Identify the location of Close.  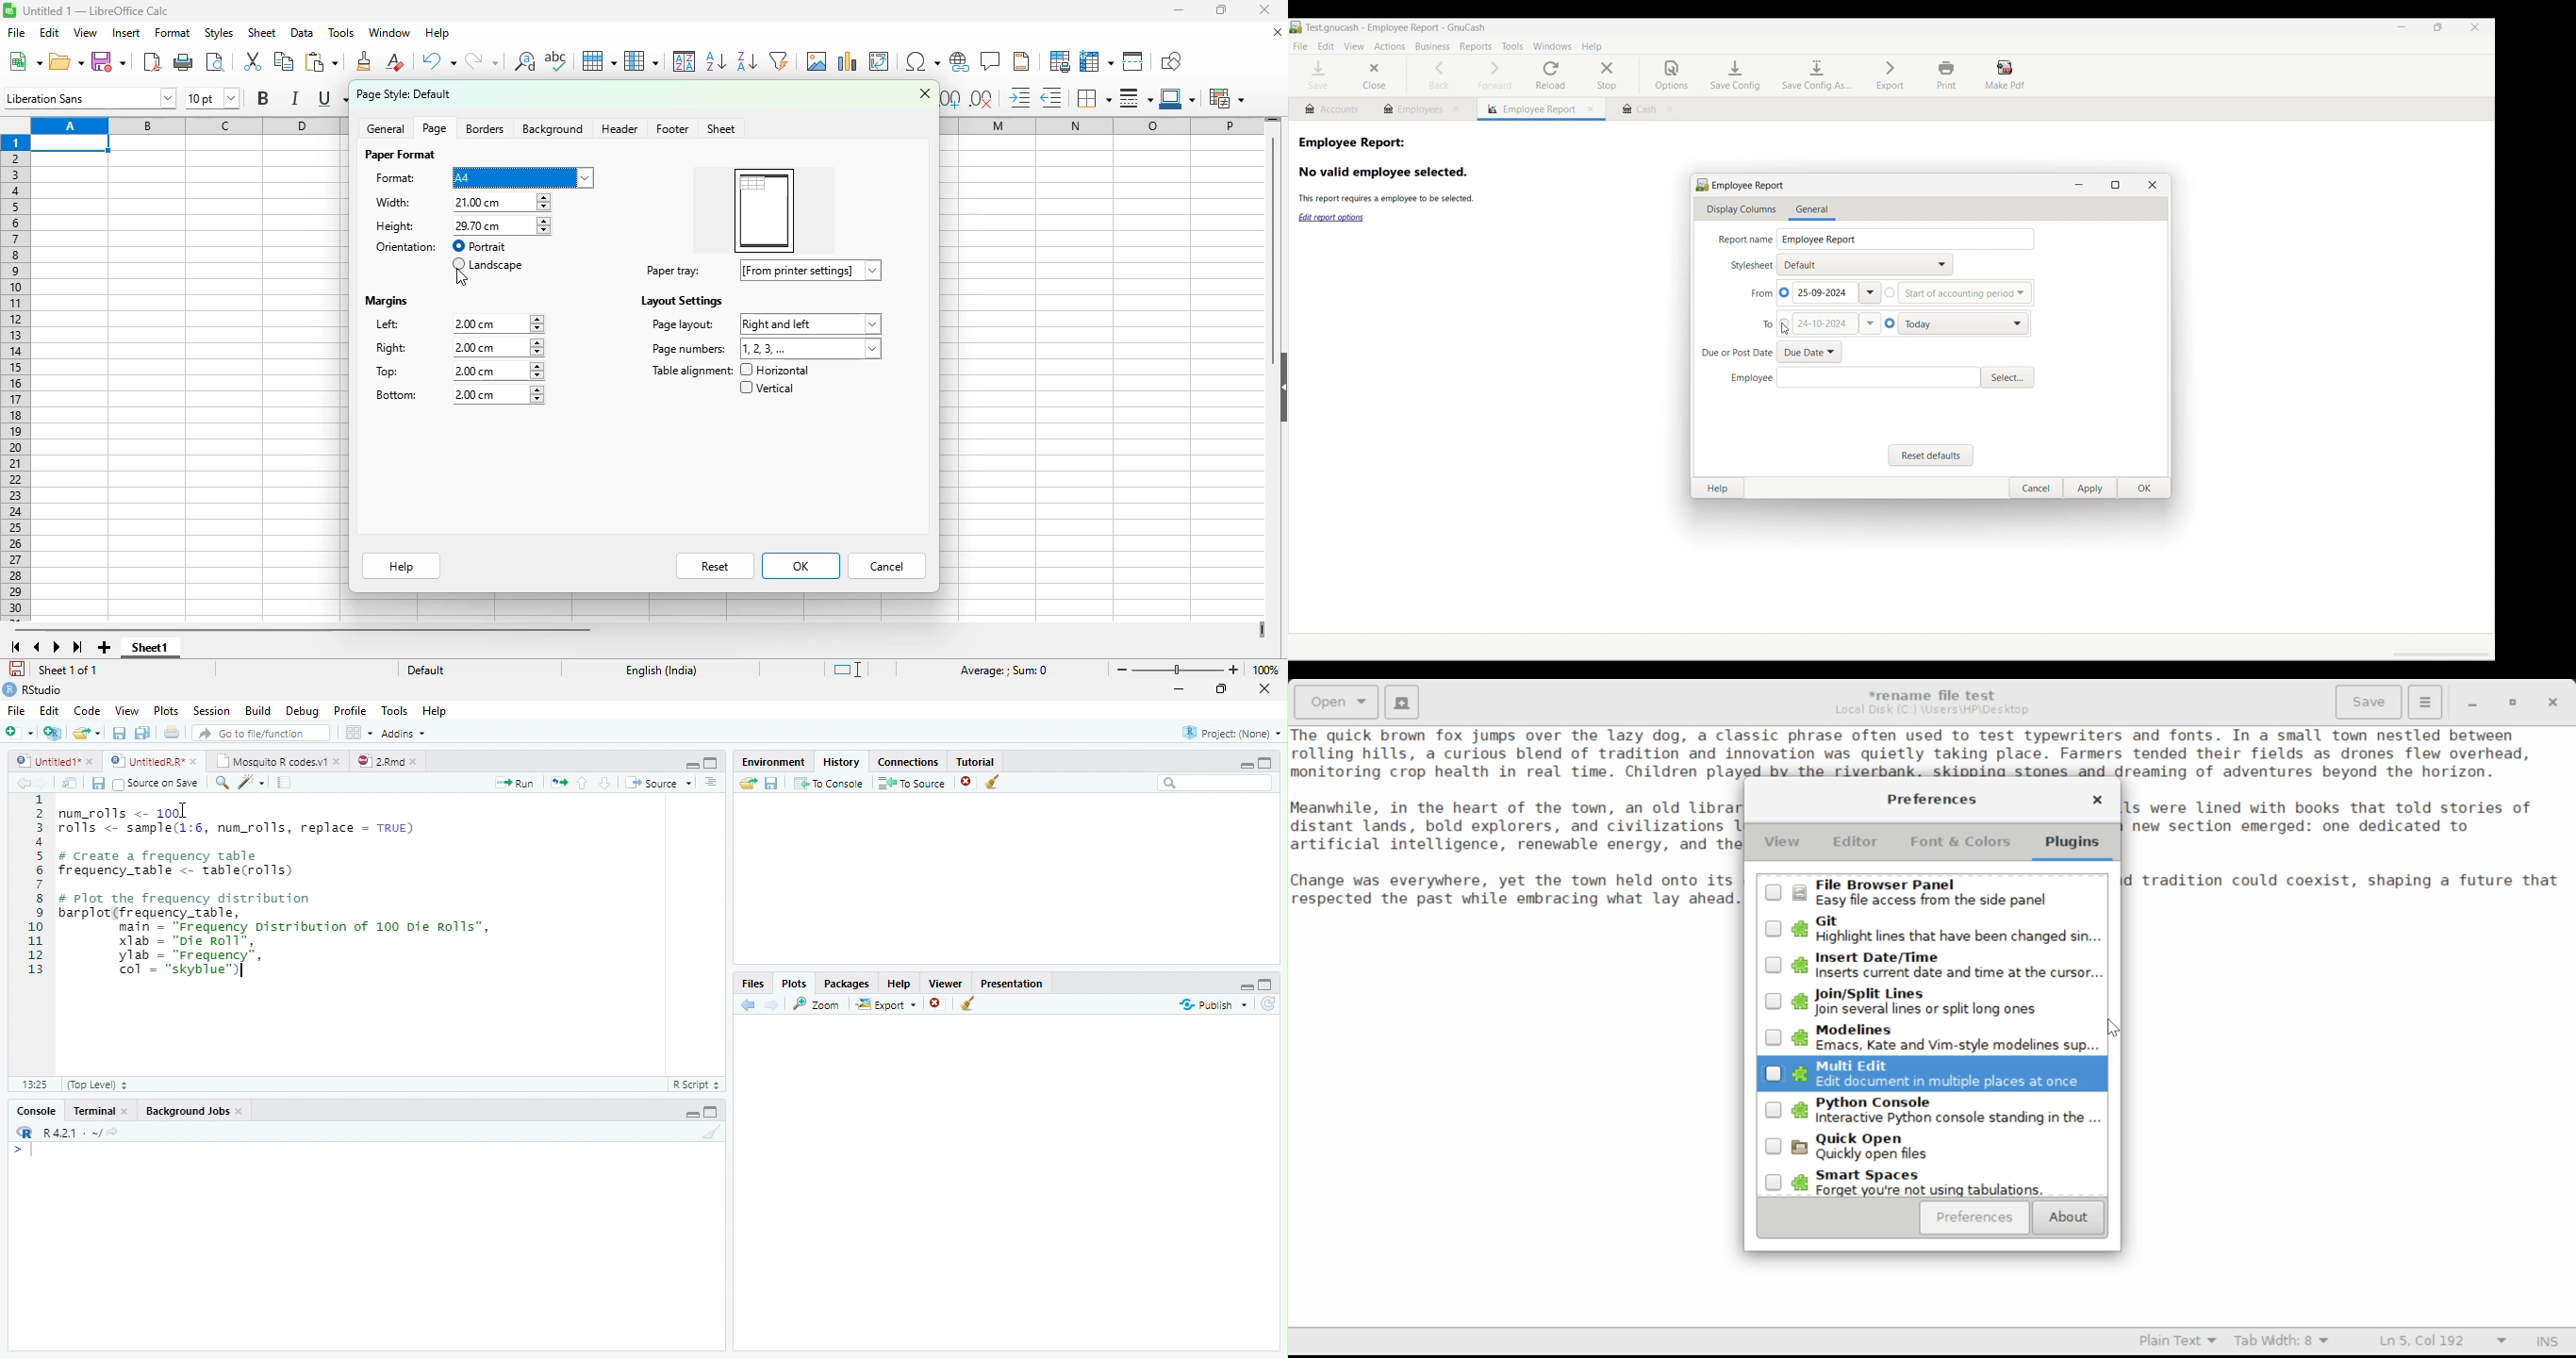
(1266, 689).